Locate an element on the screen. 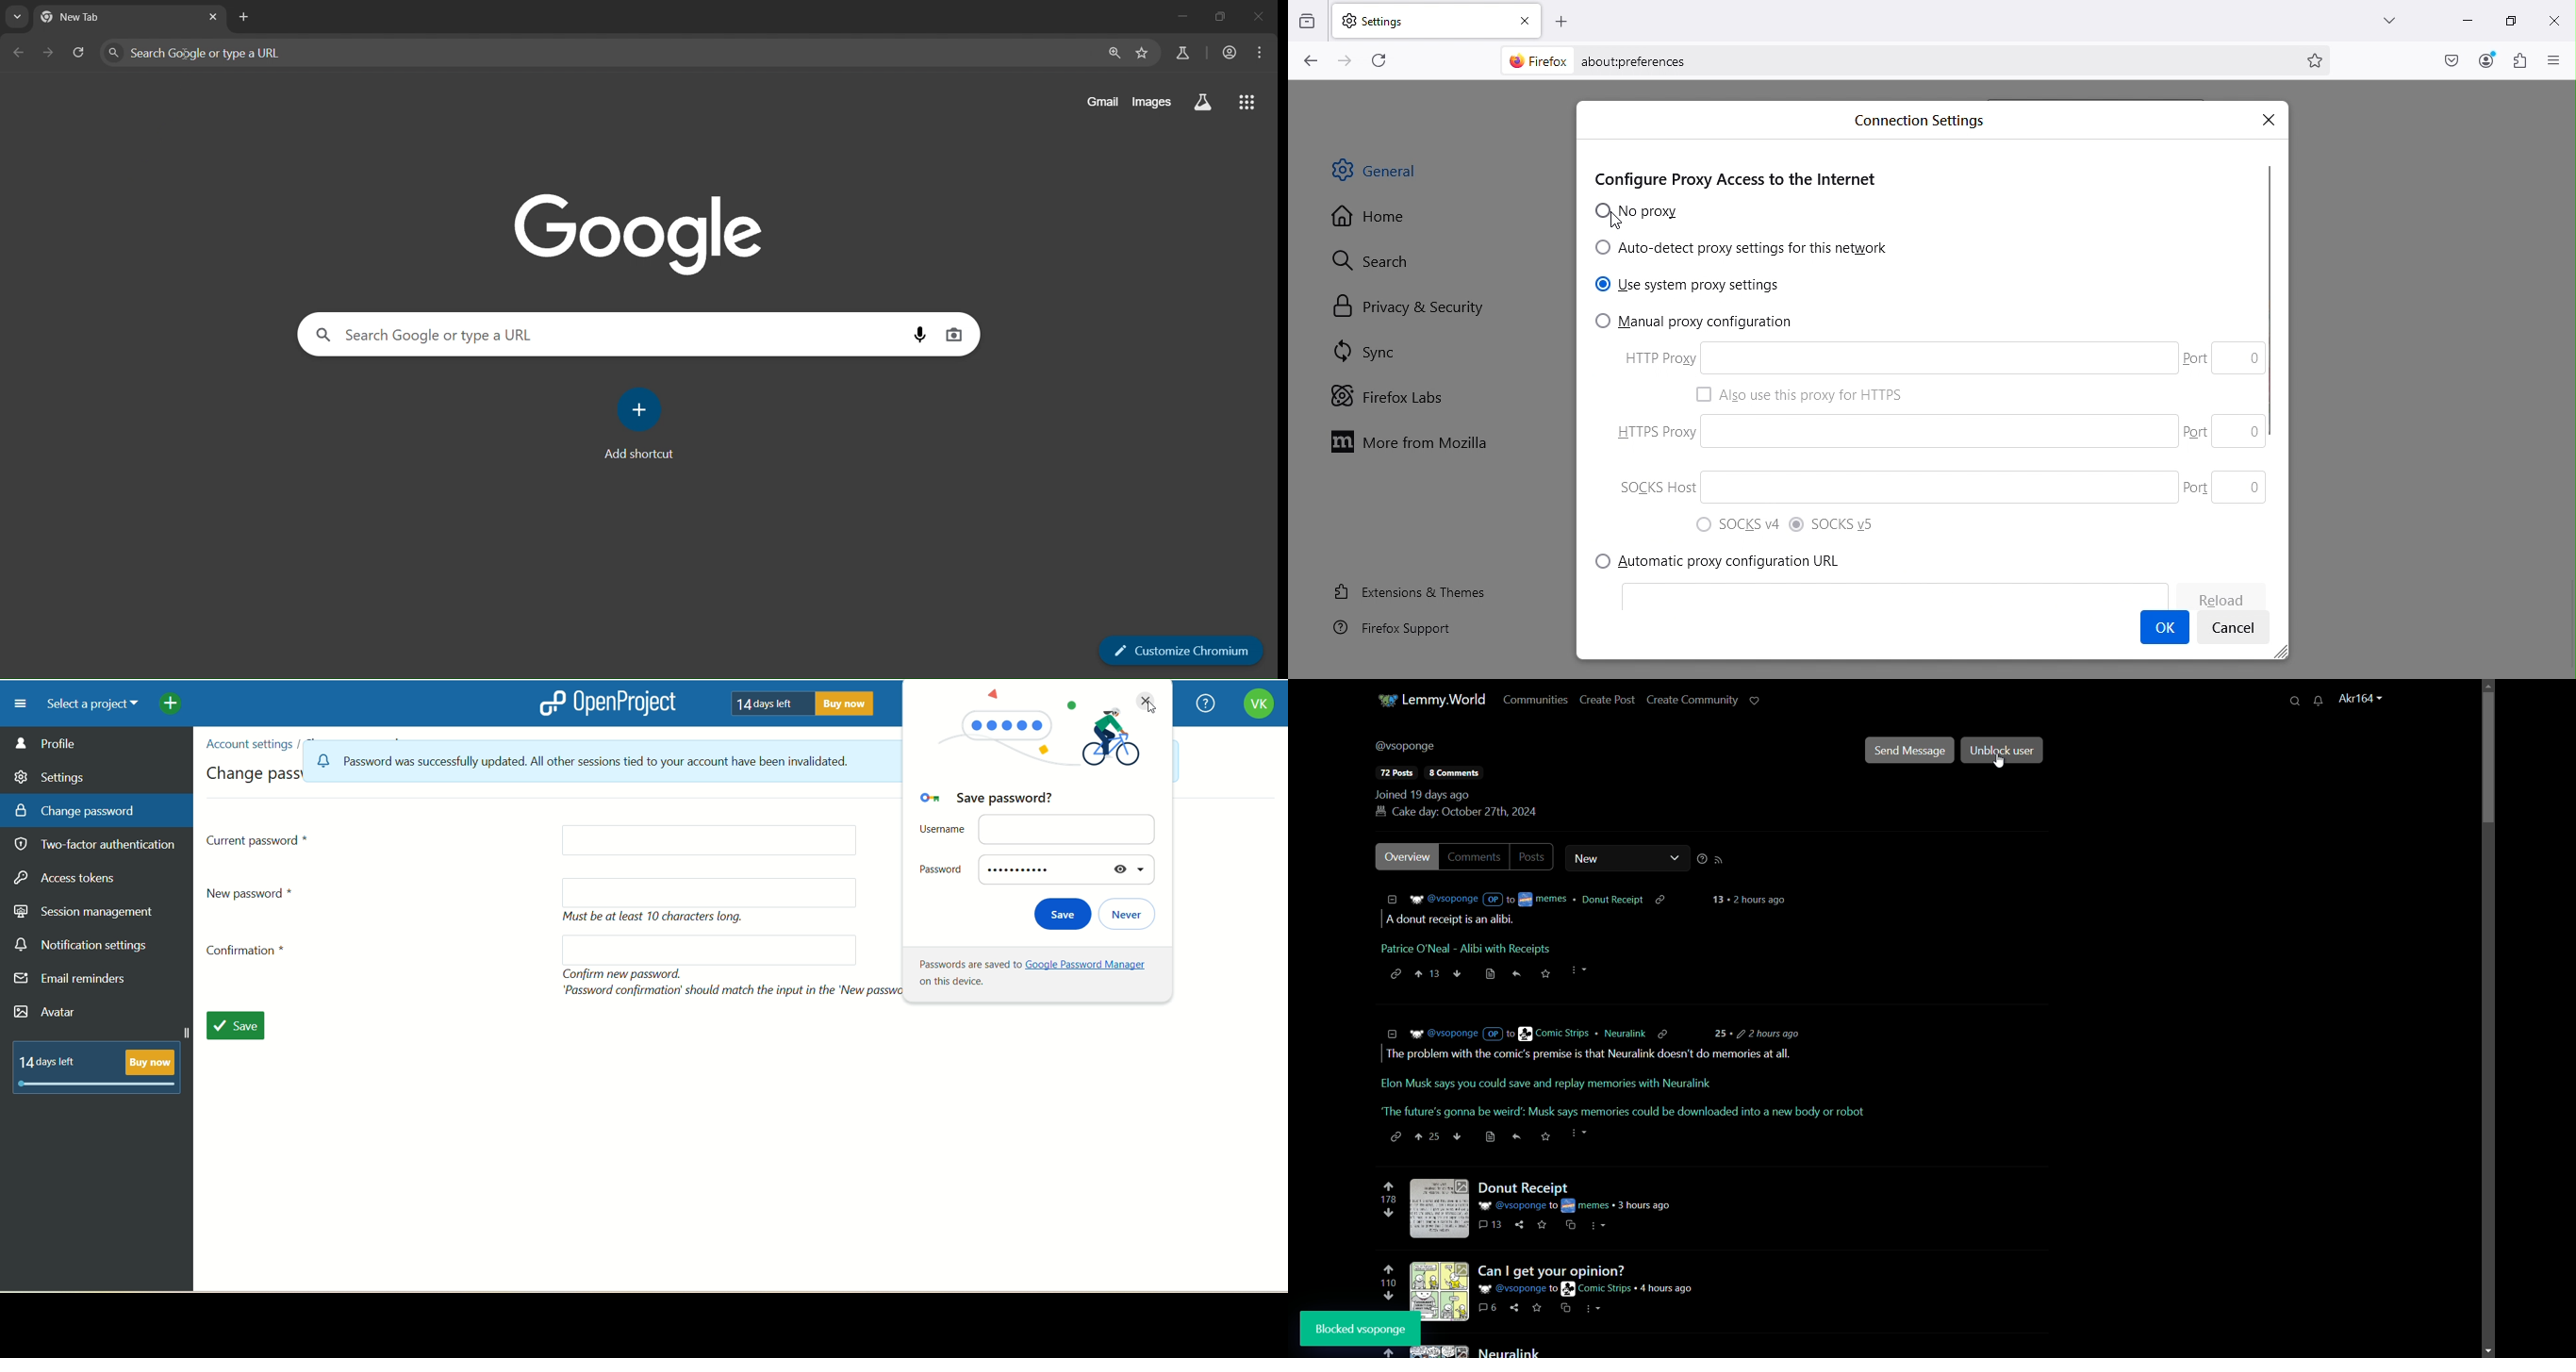 The width and height of the screenshot is (2576, 1372). help is located at coordinates (1201, 704).